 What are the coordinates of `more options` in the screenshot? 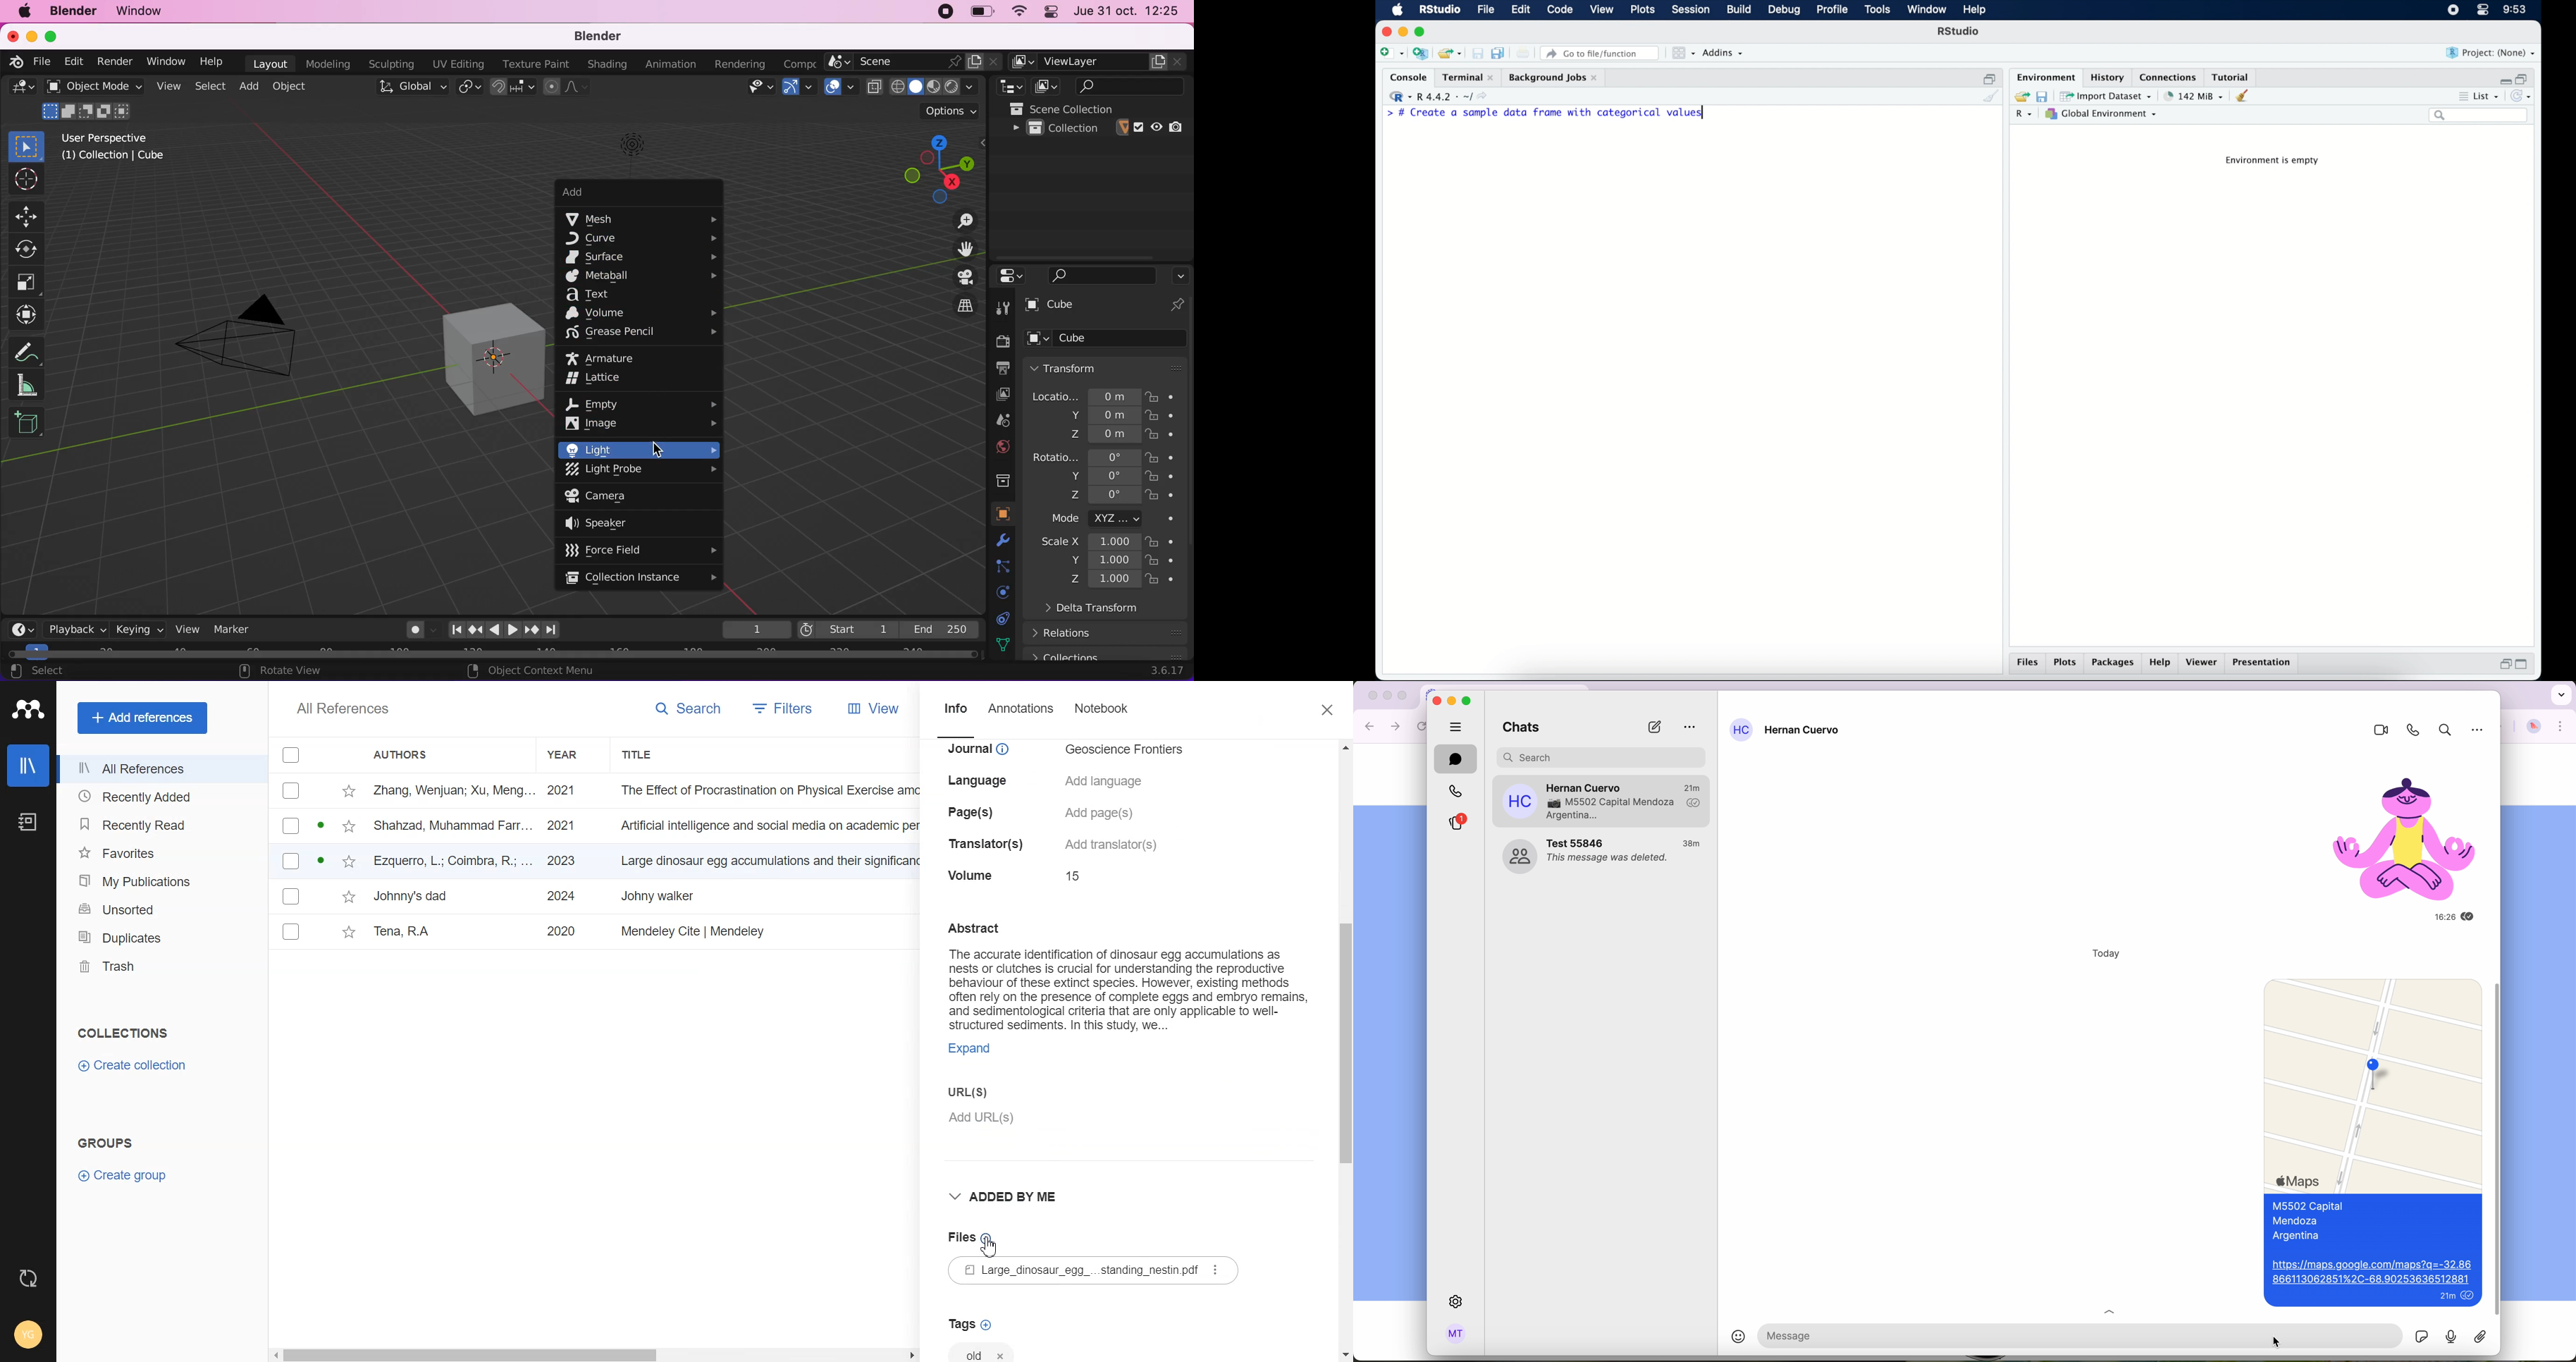 It's located at (2461, 95).